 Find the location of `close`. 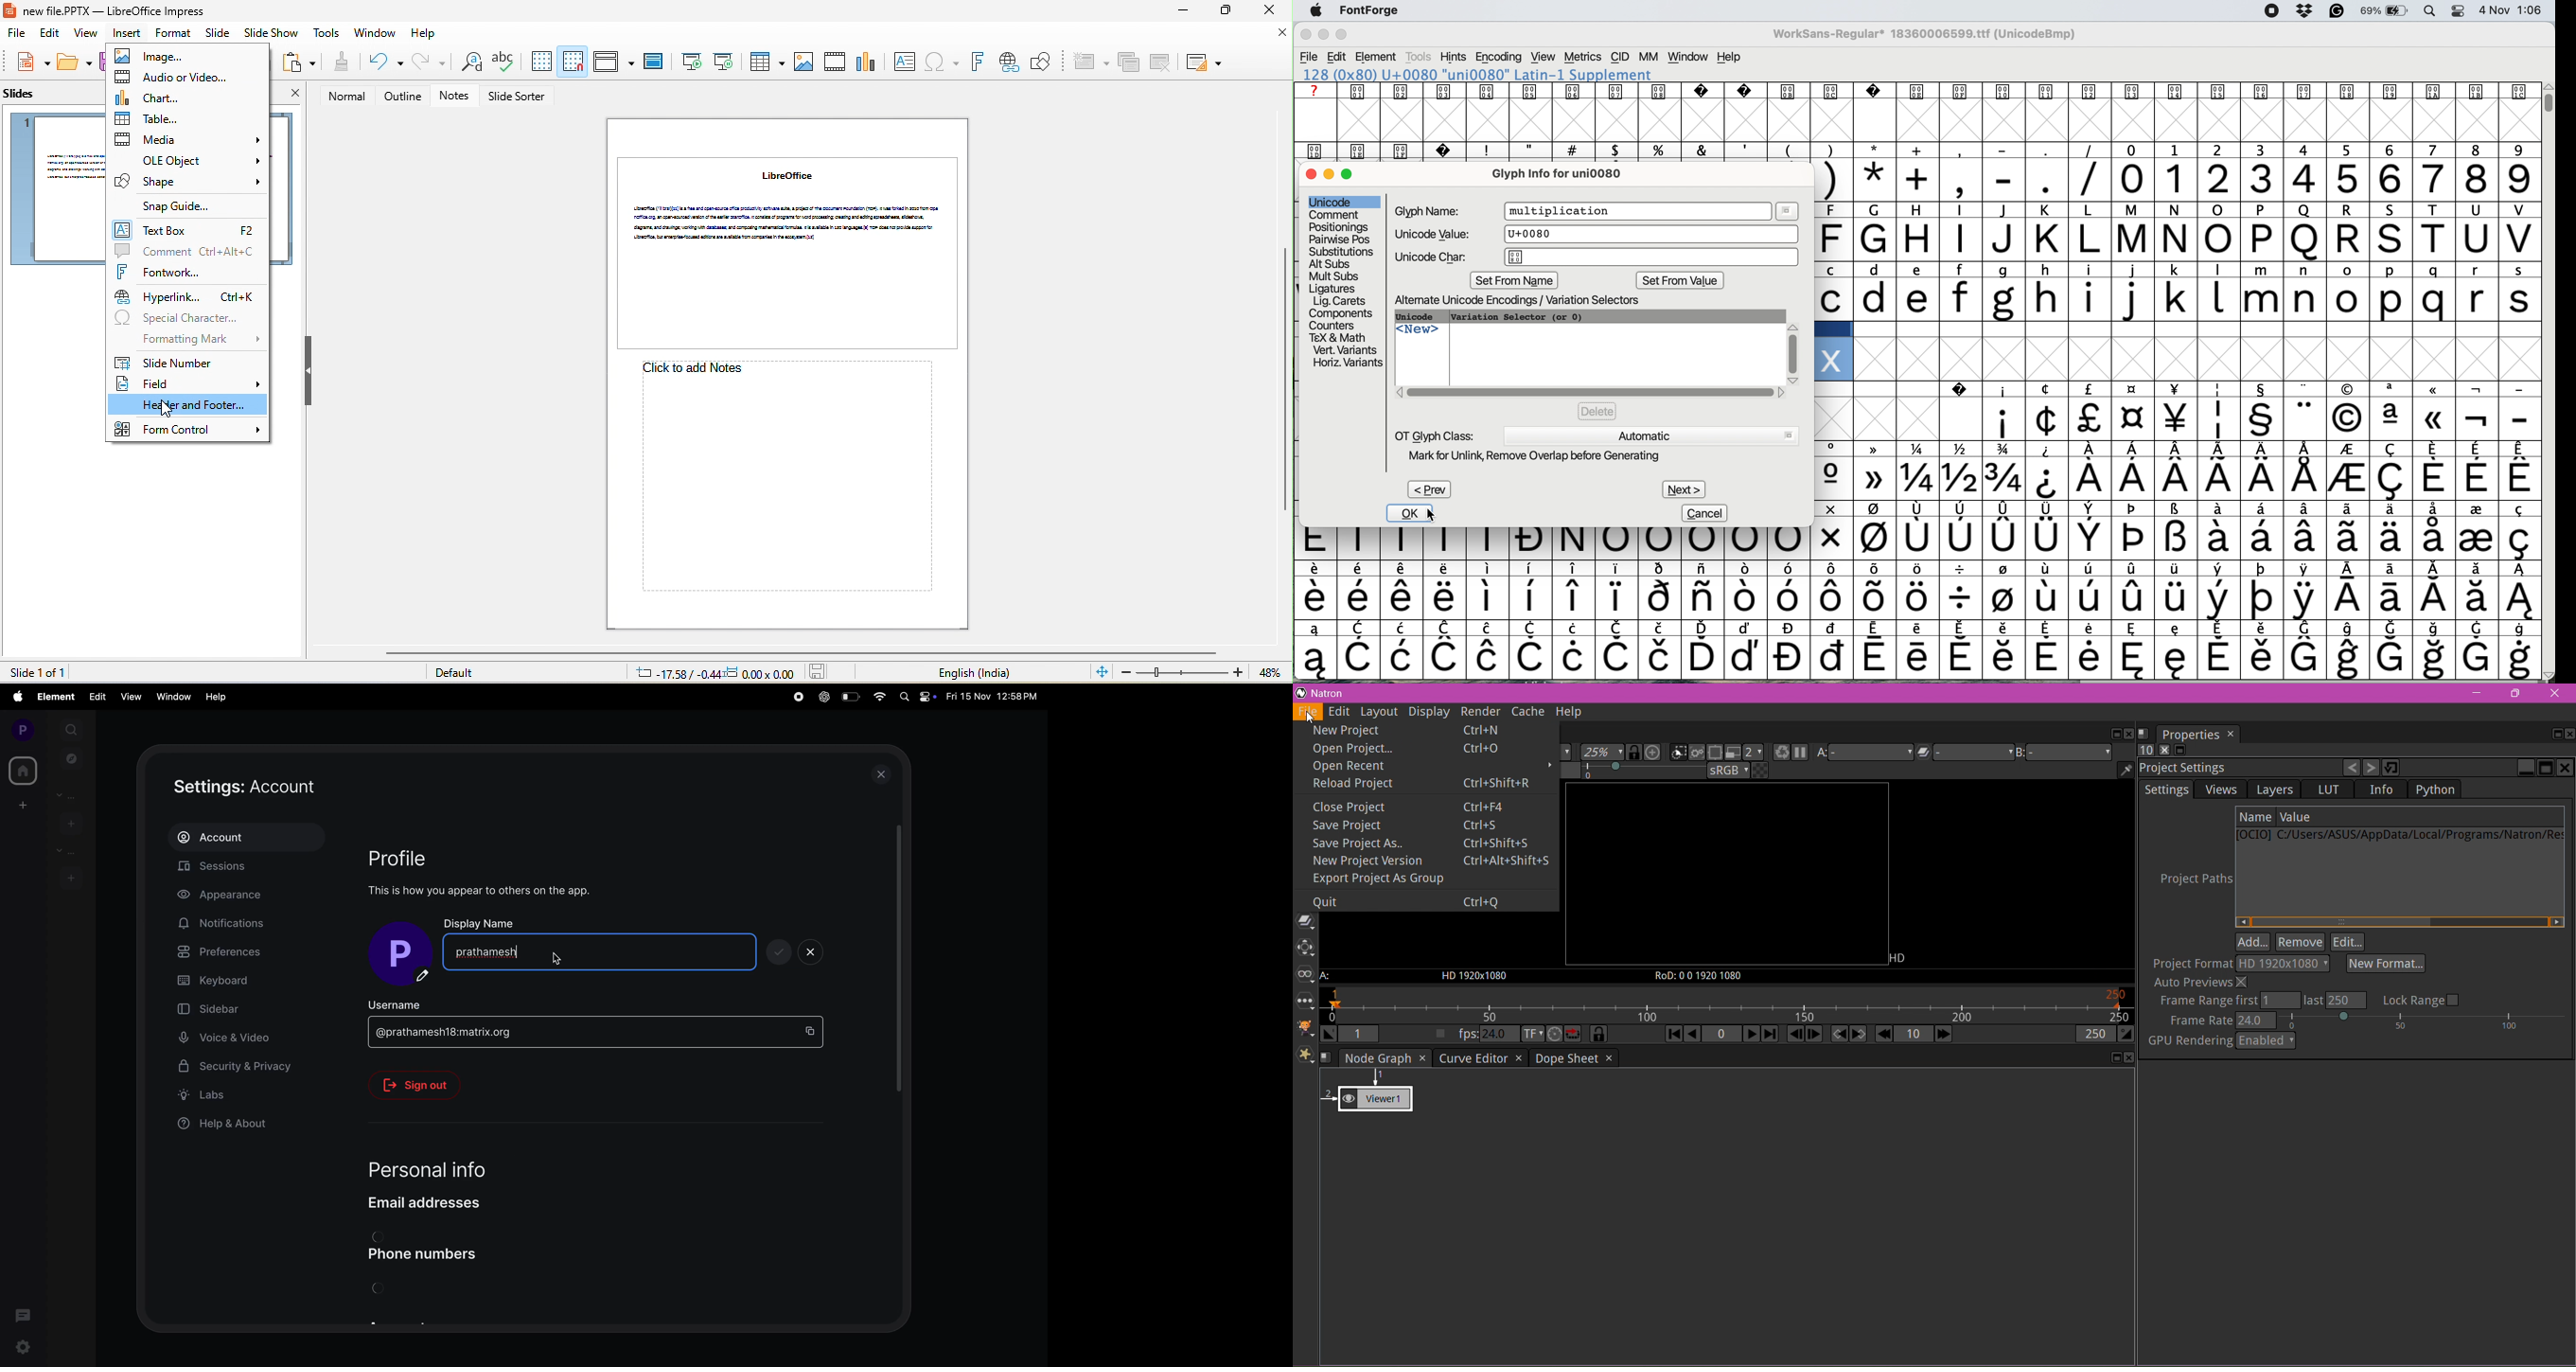

close is located at coordinates (1283, 33).